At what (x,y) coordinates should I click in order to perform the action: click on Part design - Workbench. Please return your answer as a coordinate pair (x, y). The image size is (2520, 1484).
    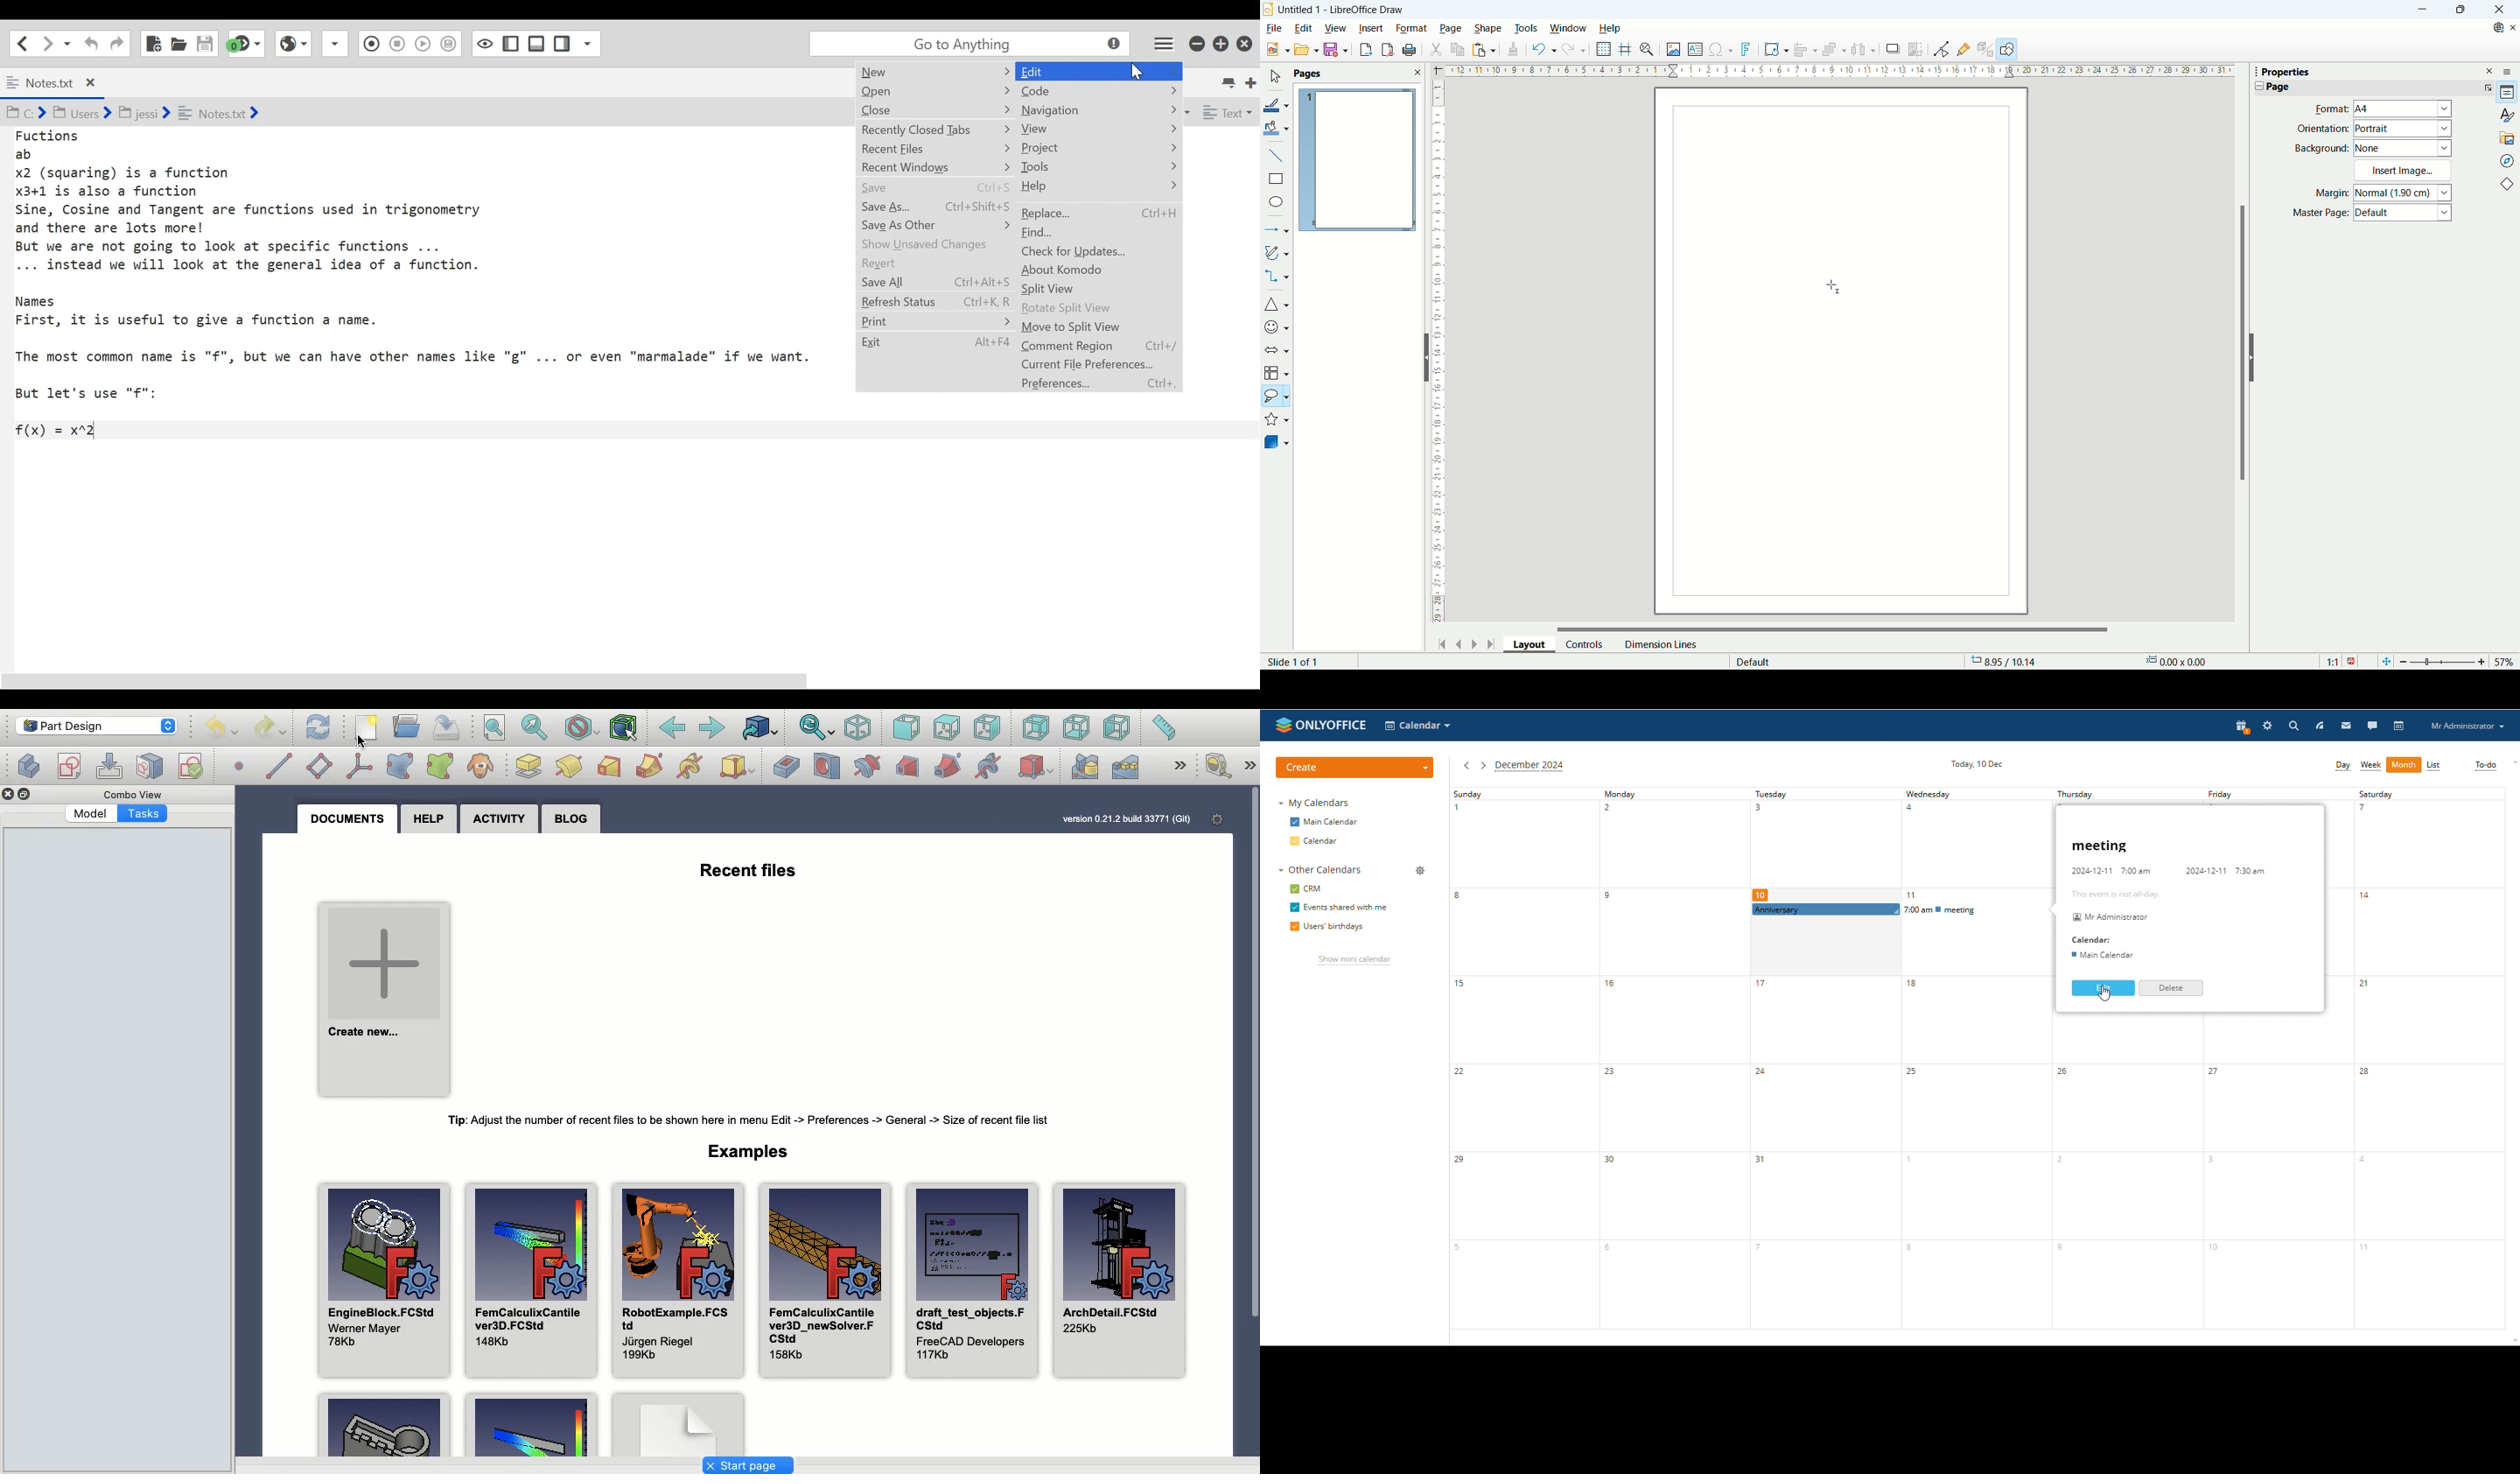
    Looking at the image, I should click on (95, 726).